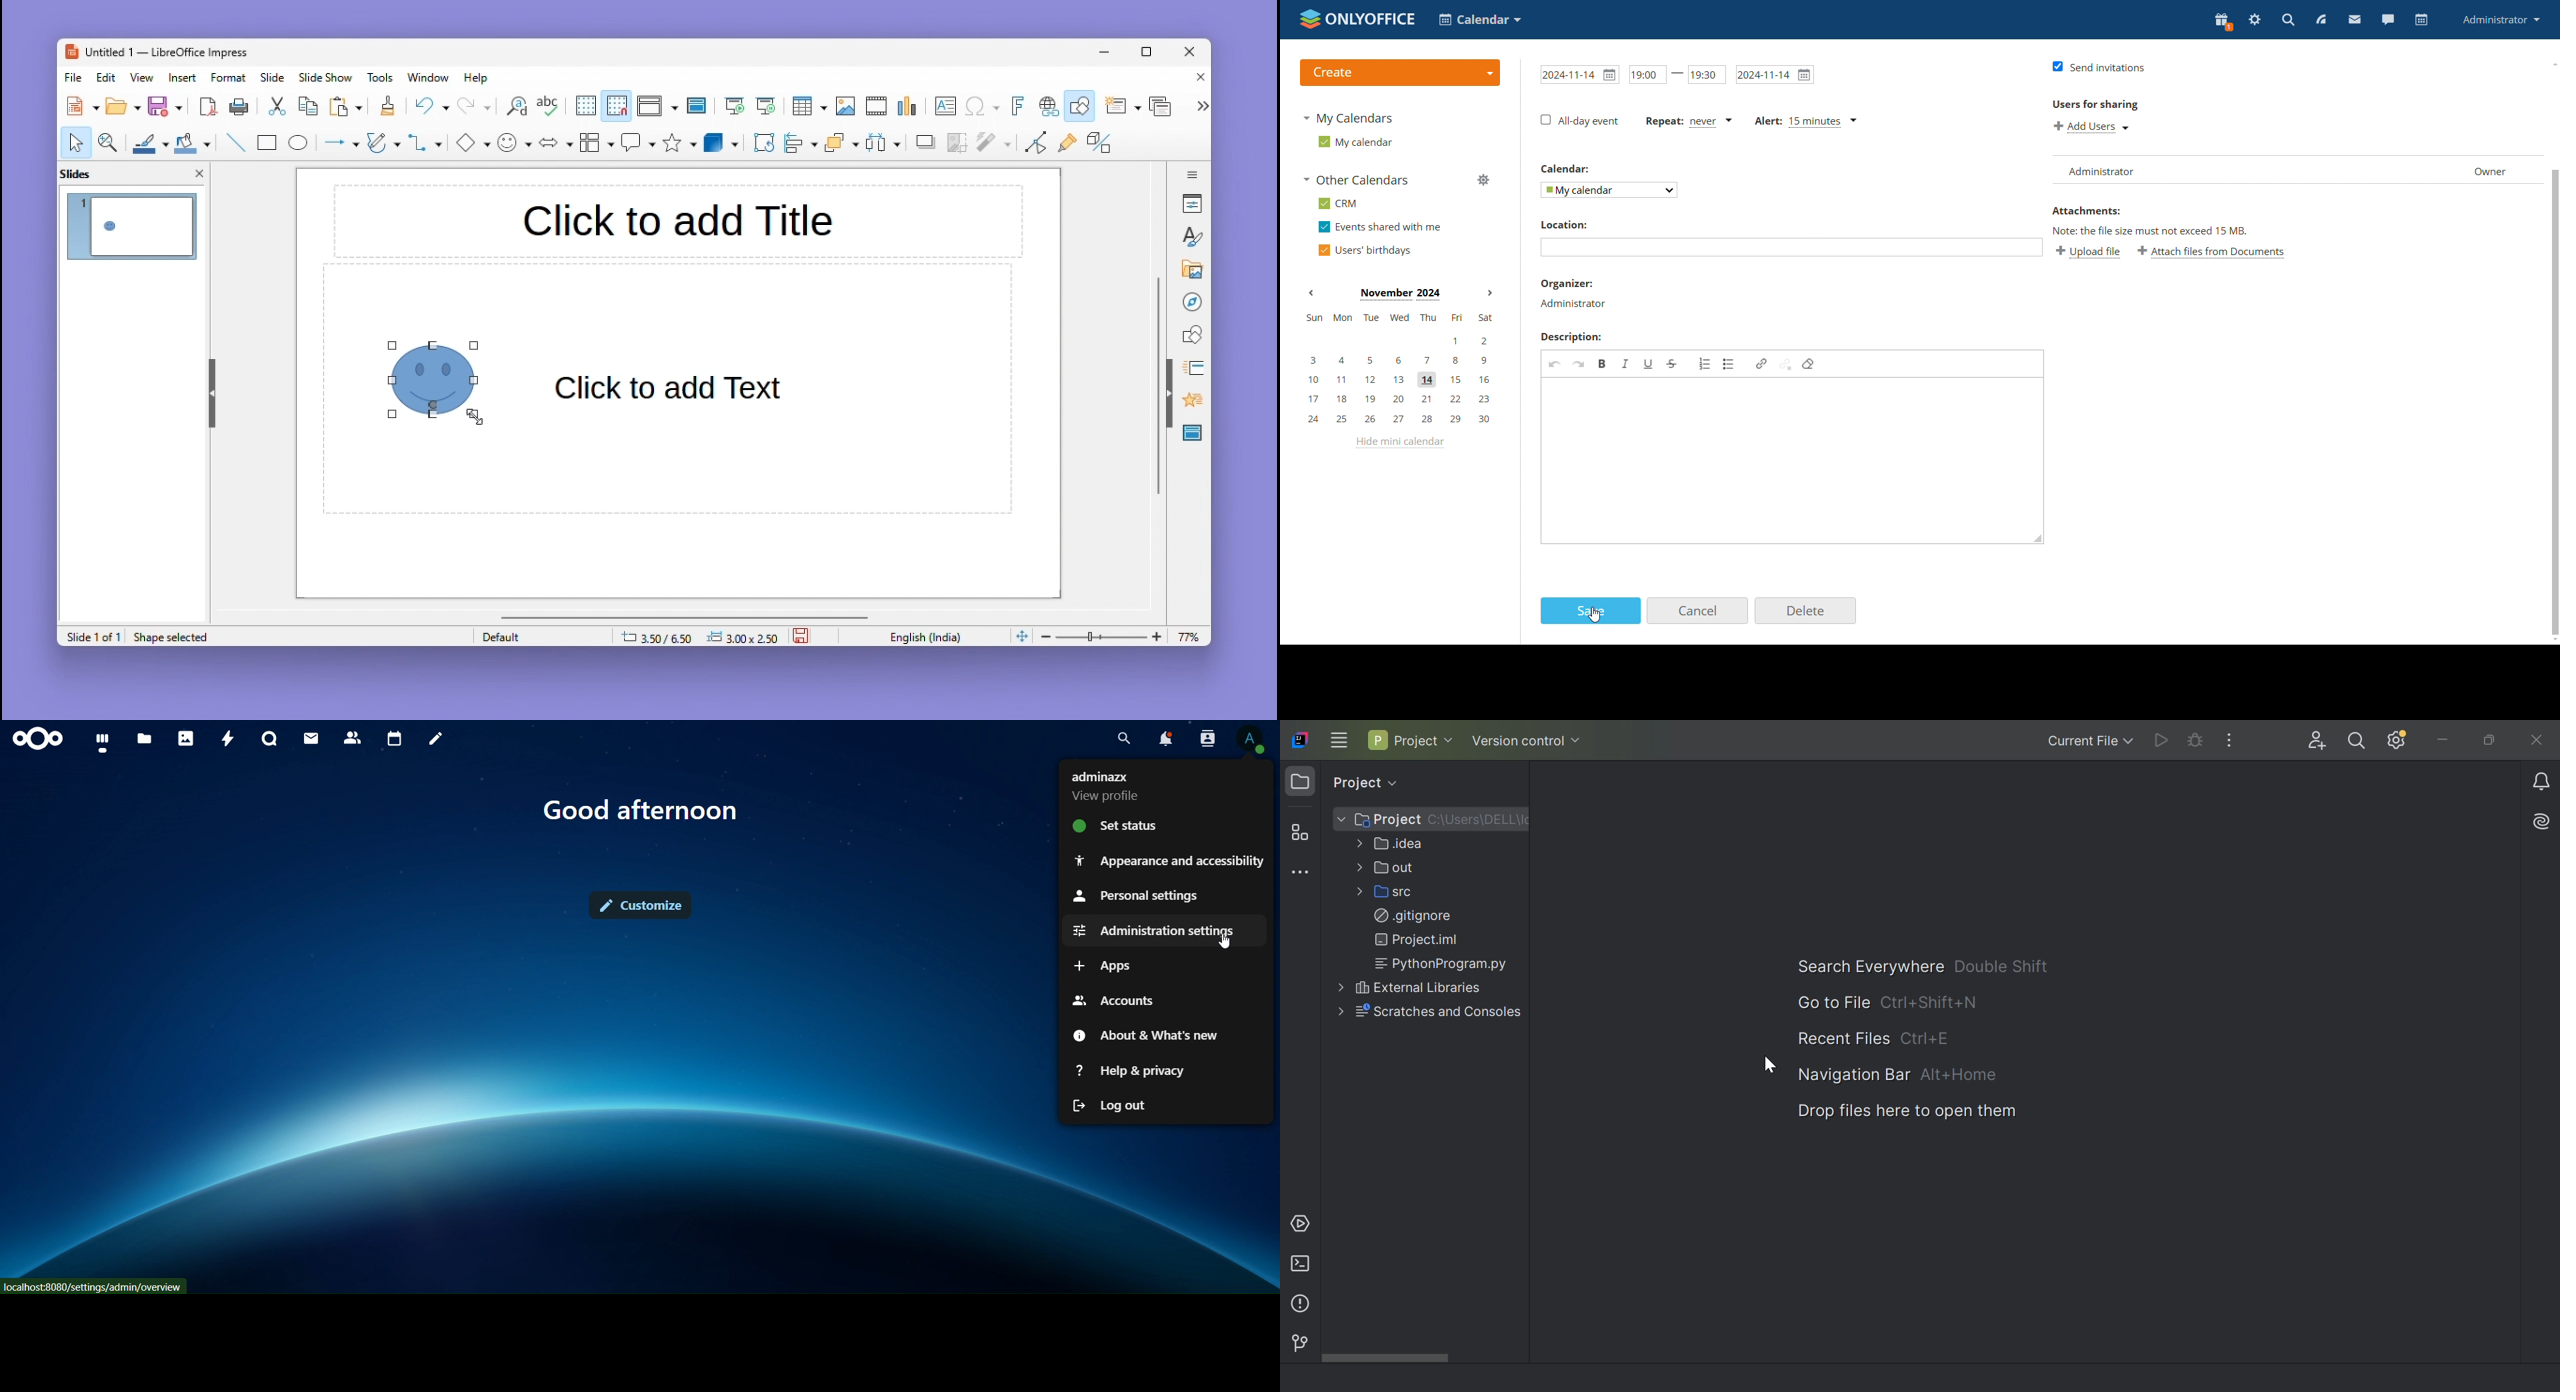  Describe the element at coordinates (672, 389) in the screenshot. I see `Content` at that location.